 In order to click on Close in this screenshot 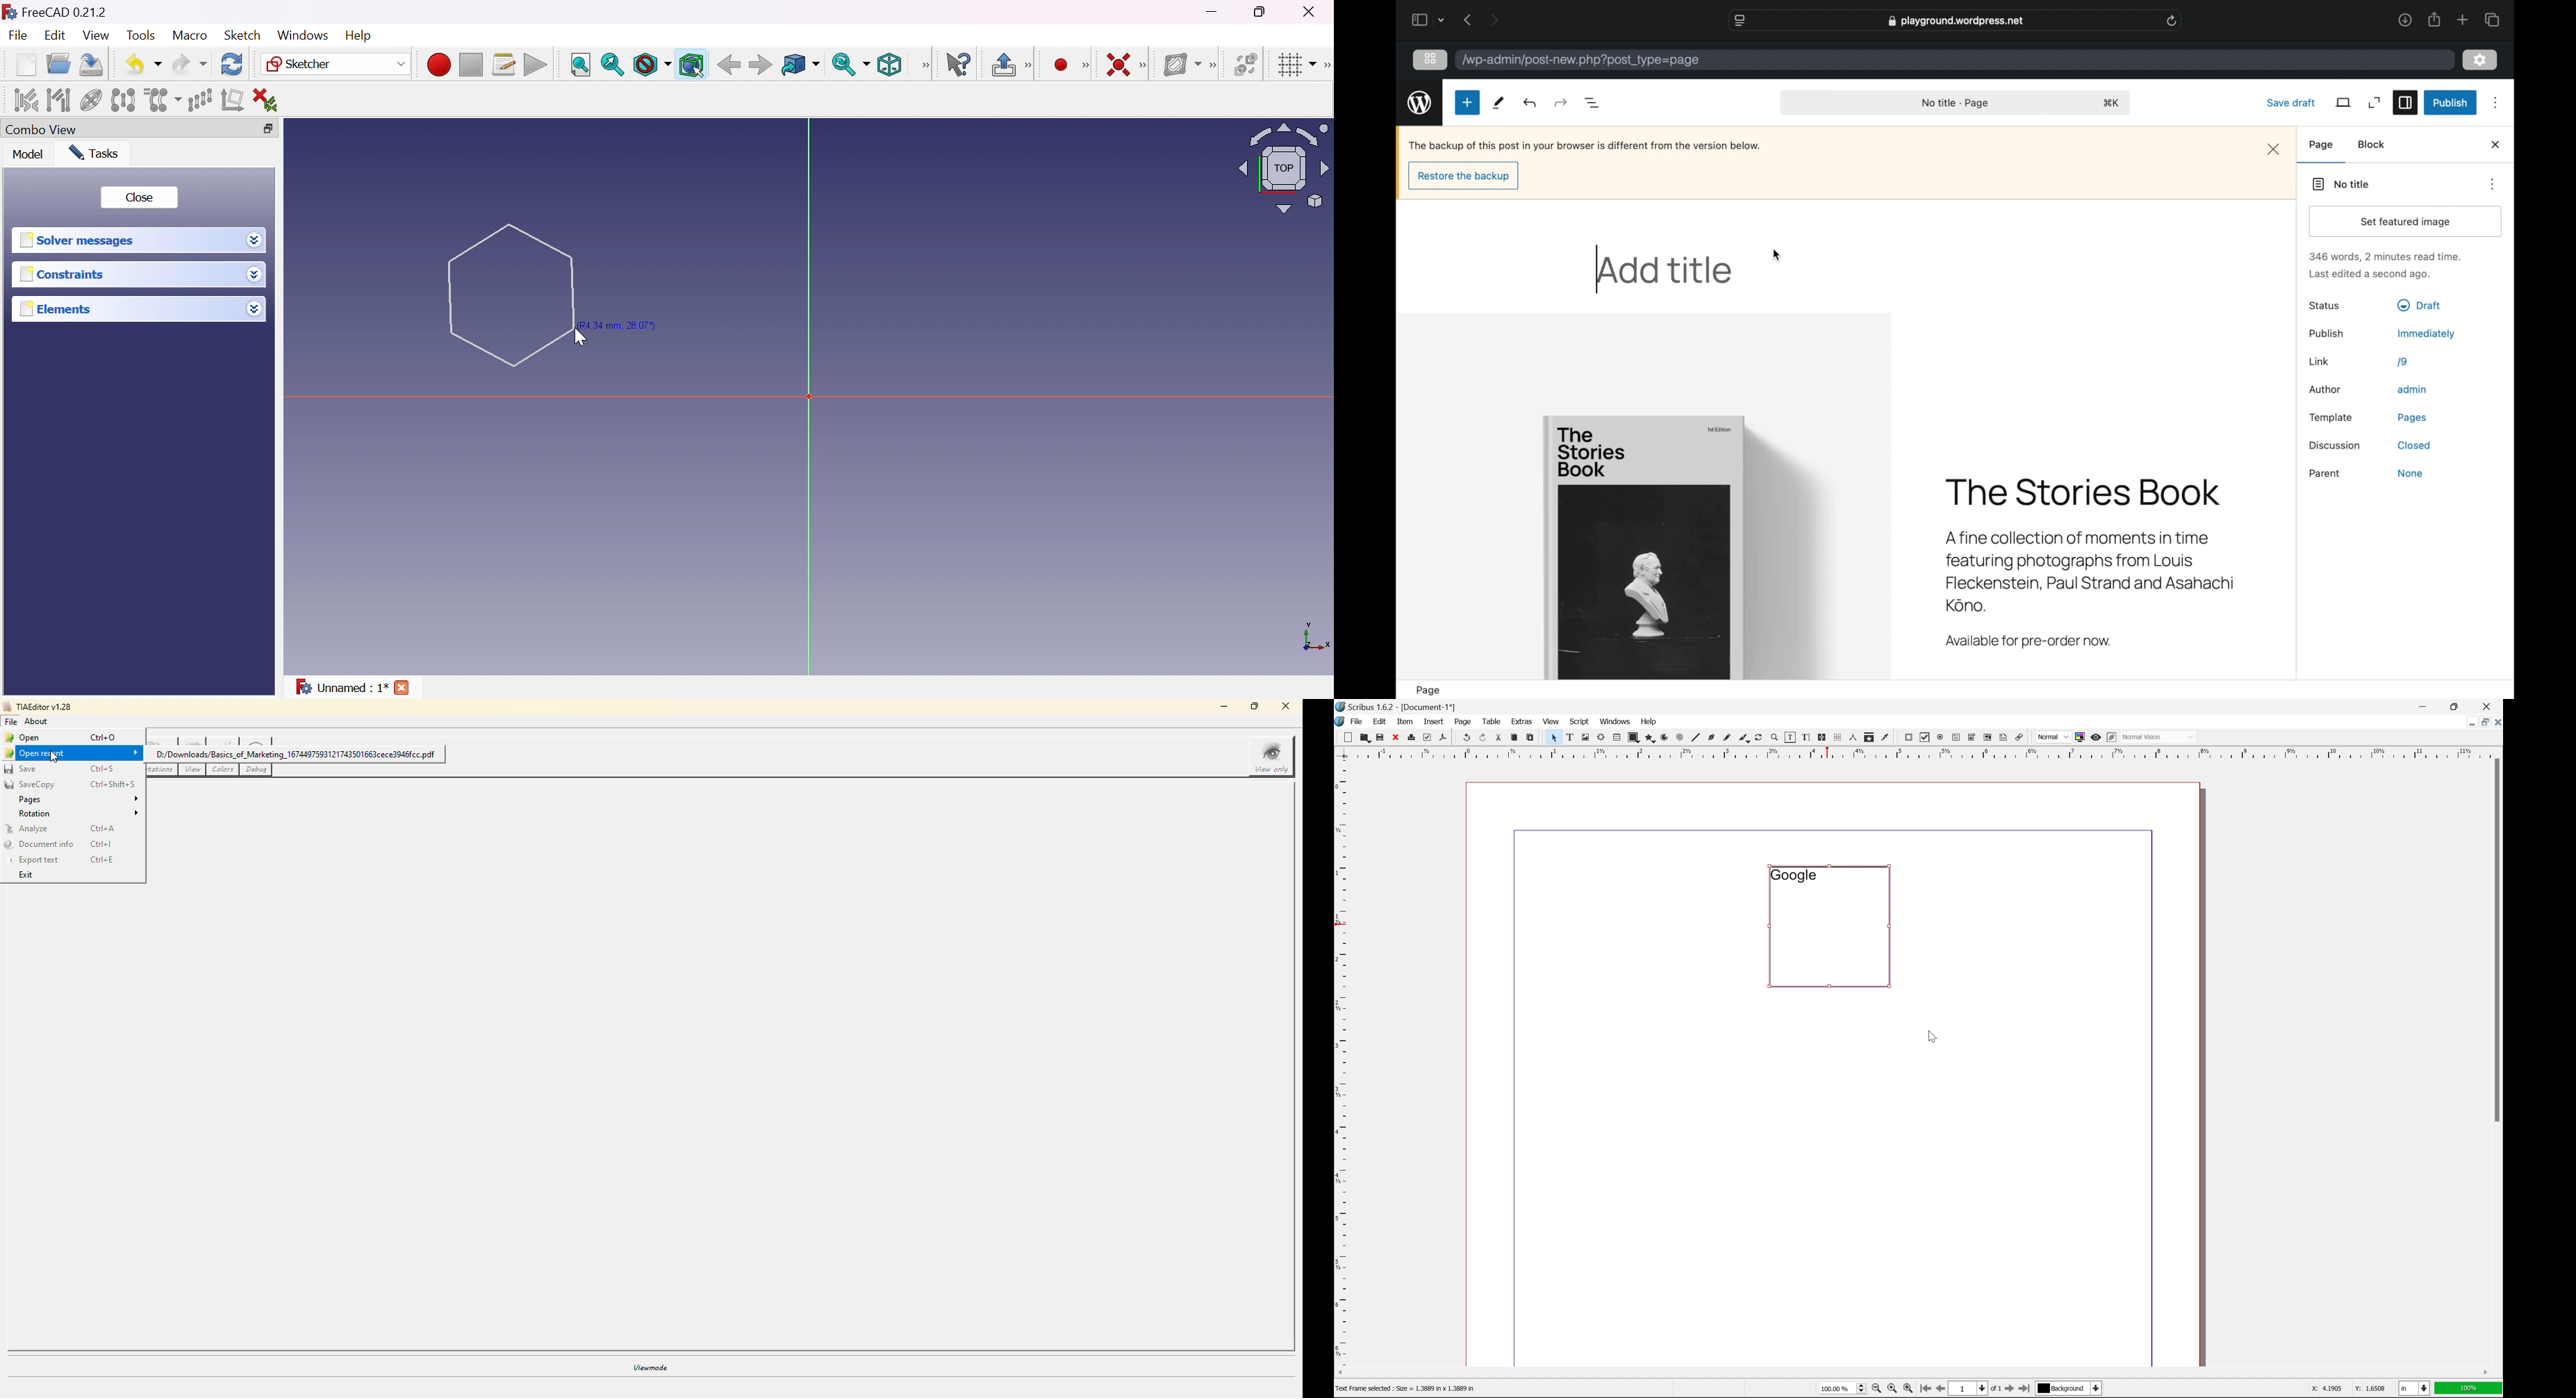, I will do `click(138, 198)`.